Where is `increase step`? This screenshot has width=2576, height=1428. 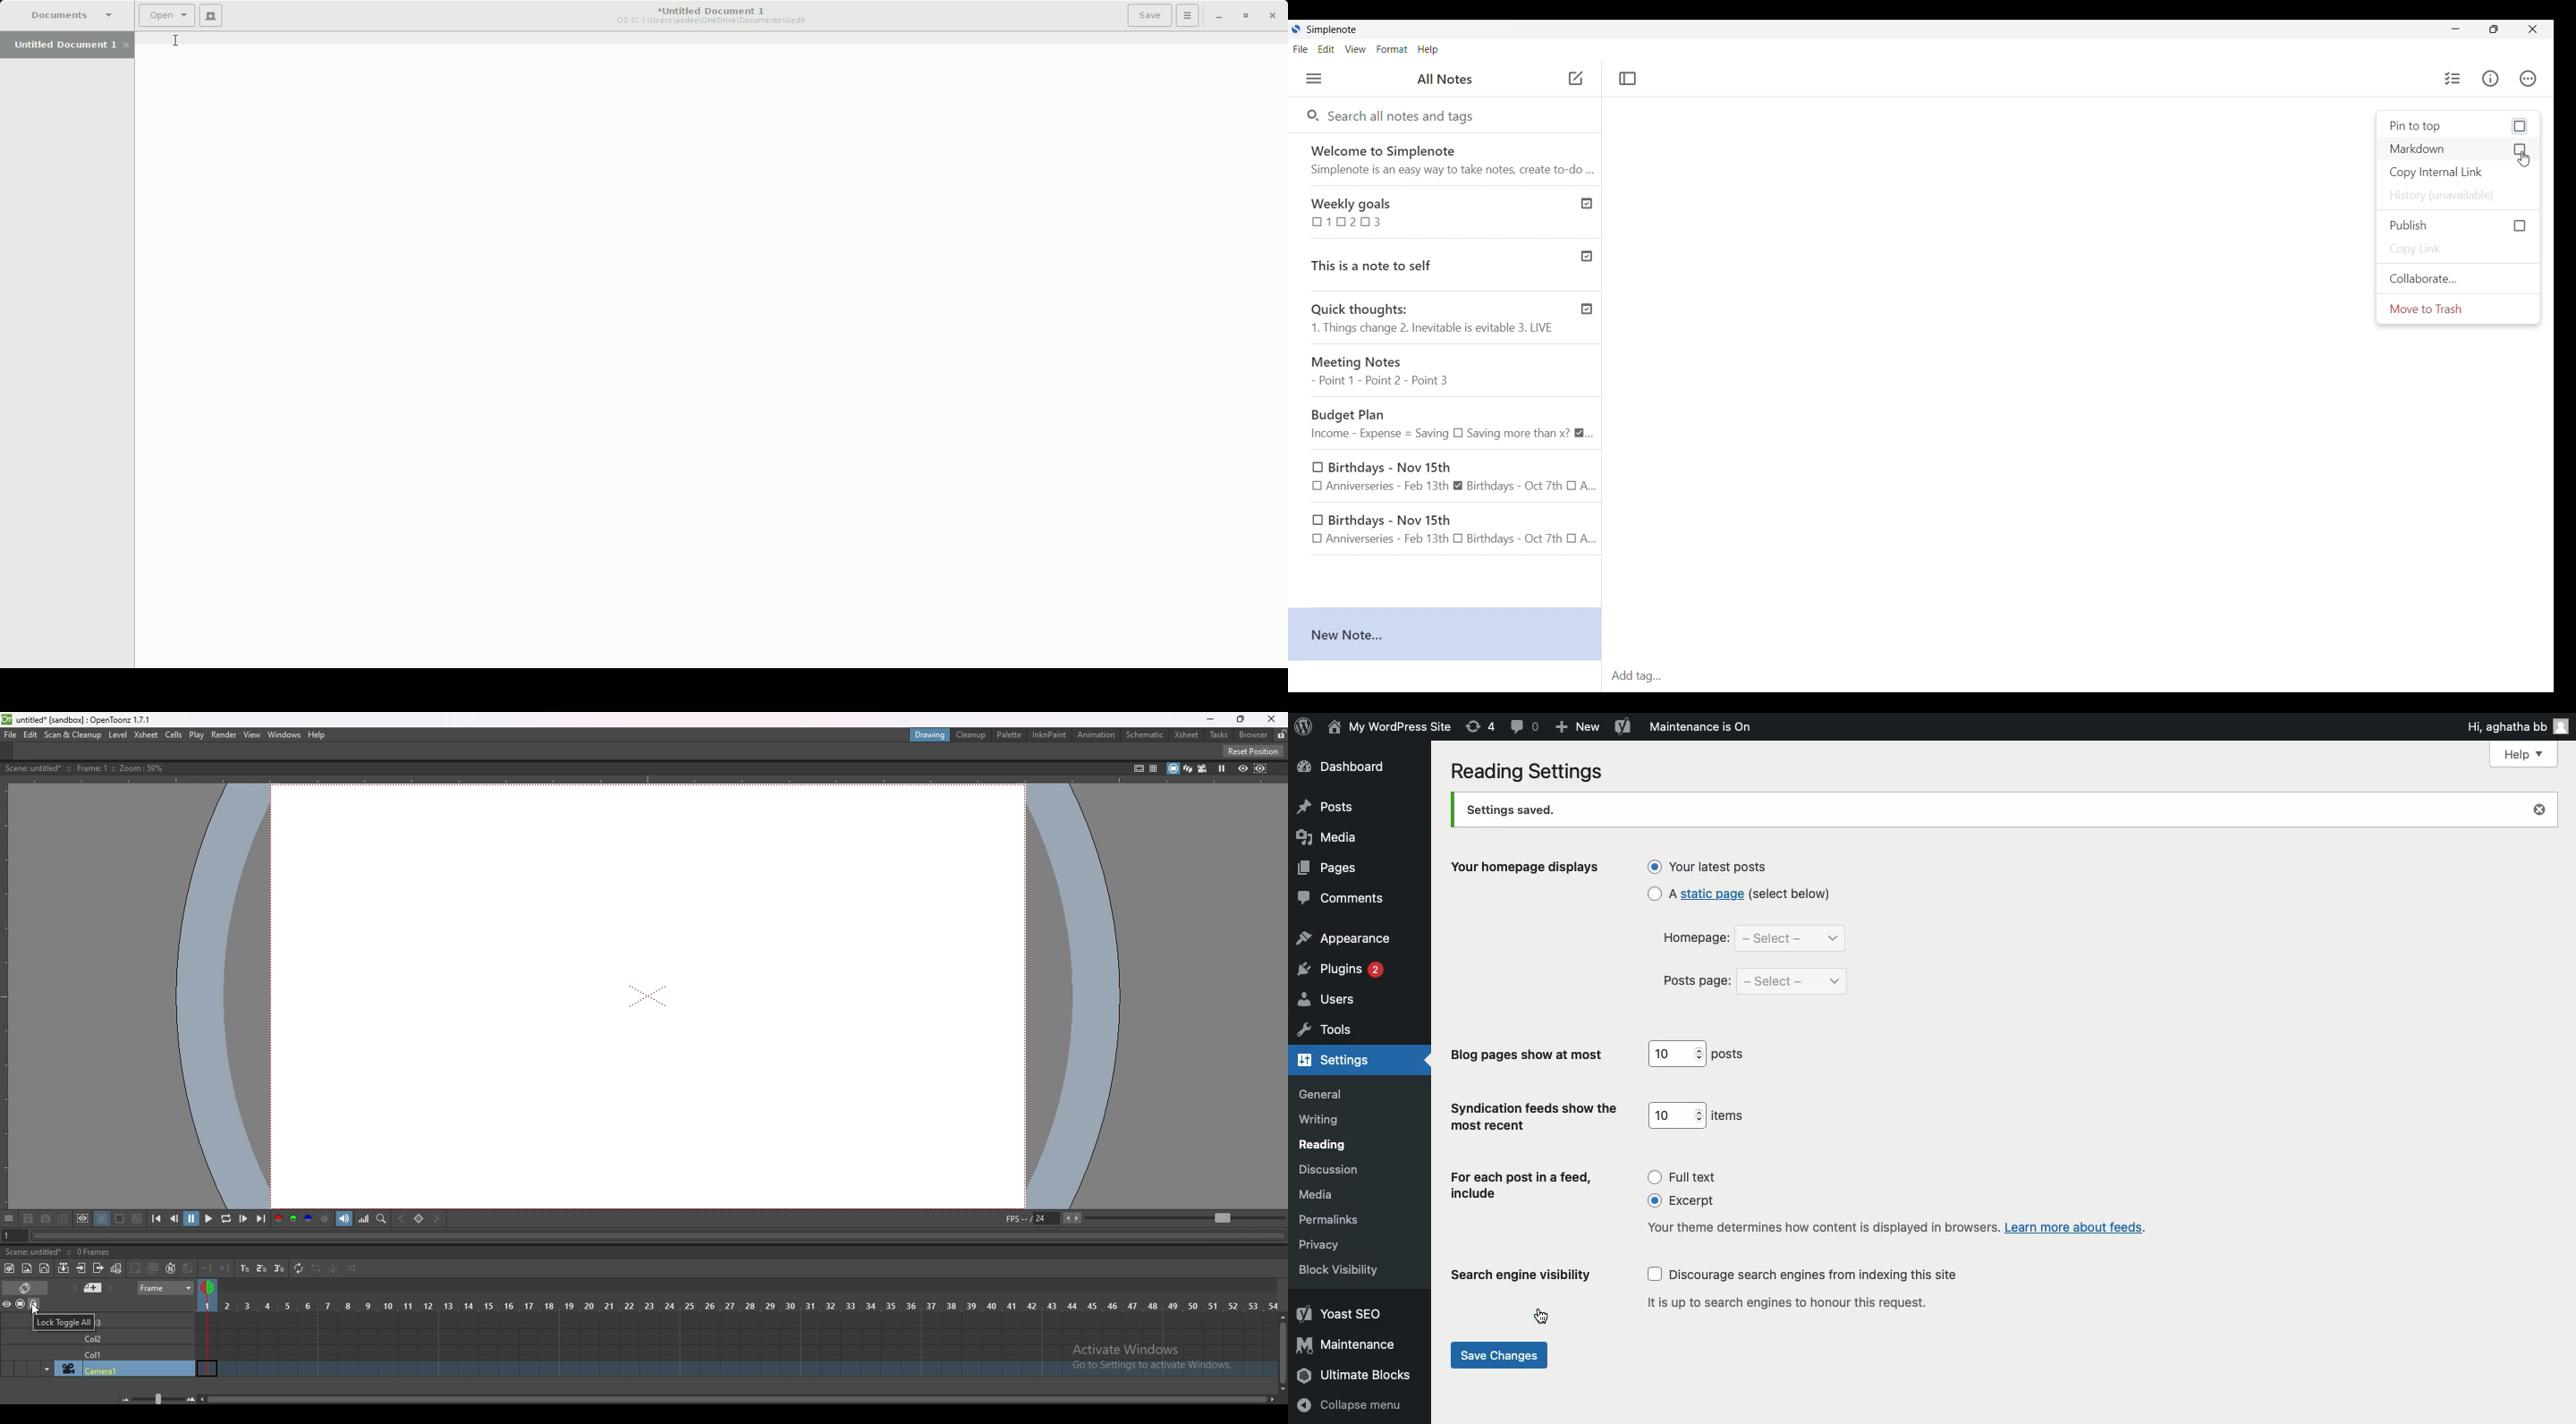
increase step is located at coordinates (225, 1267).